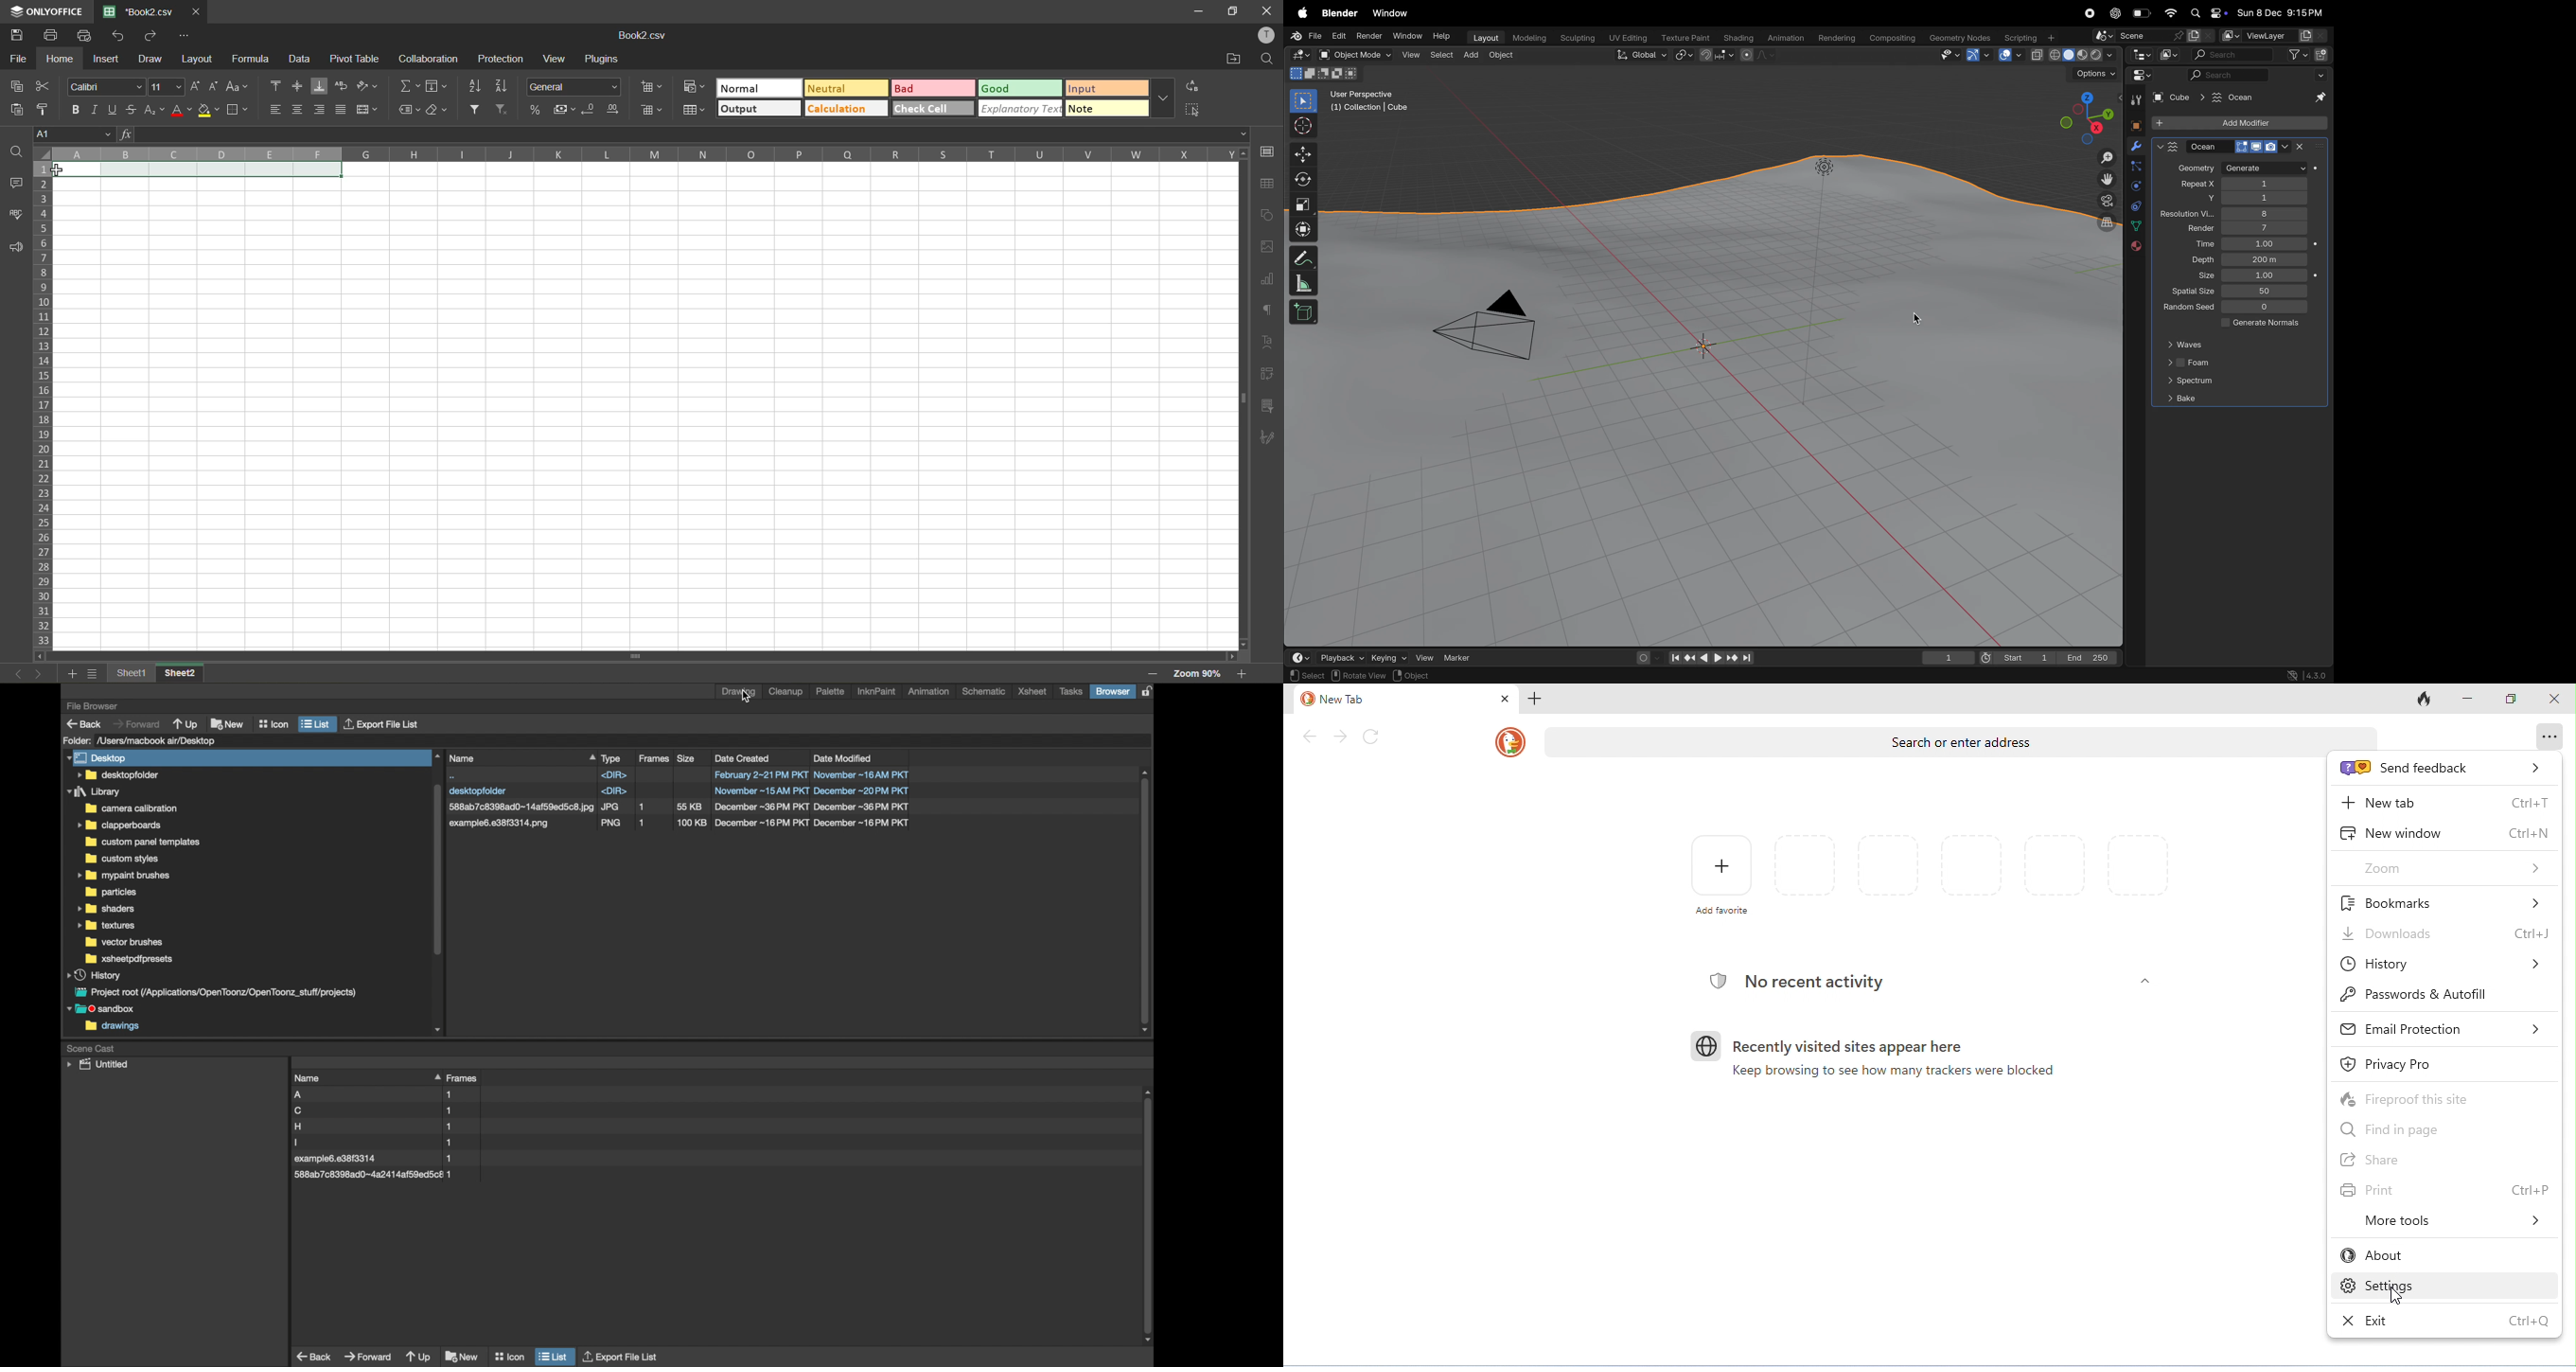 The image size is (2576, 1372). What do you see at coordinates (2104, 200) in the screenshot?
I see `switch camera view` at bounding box center [2104, 200].